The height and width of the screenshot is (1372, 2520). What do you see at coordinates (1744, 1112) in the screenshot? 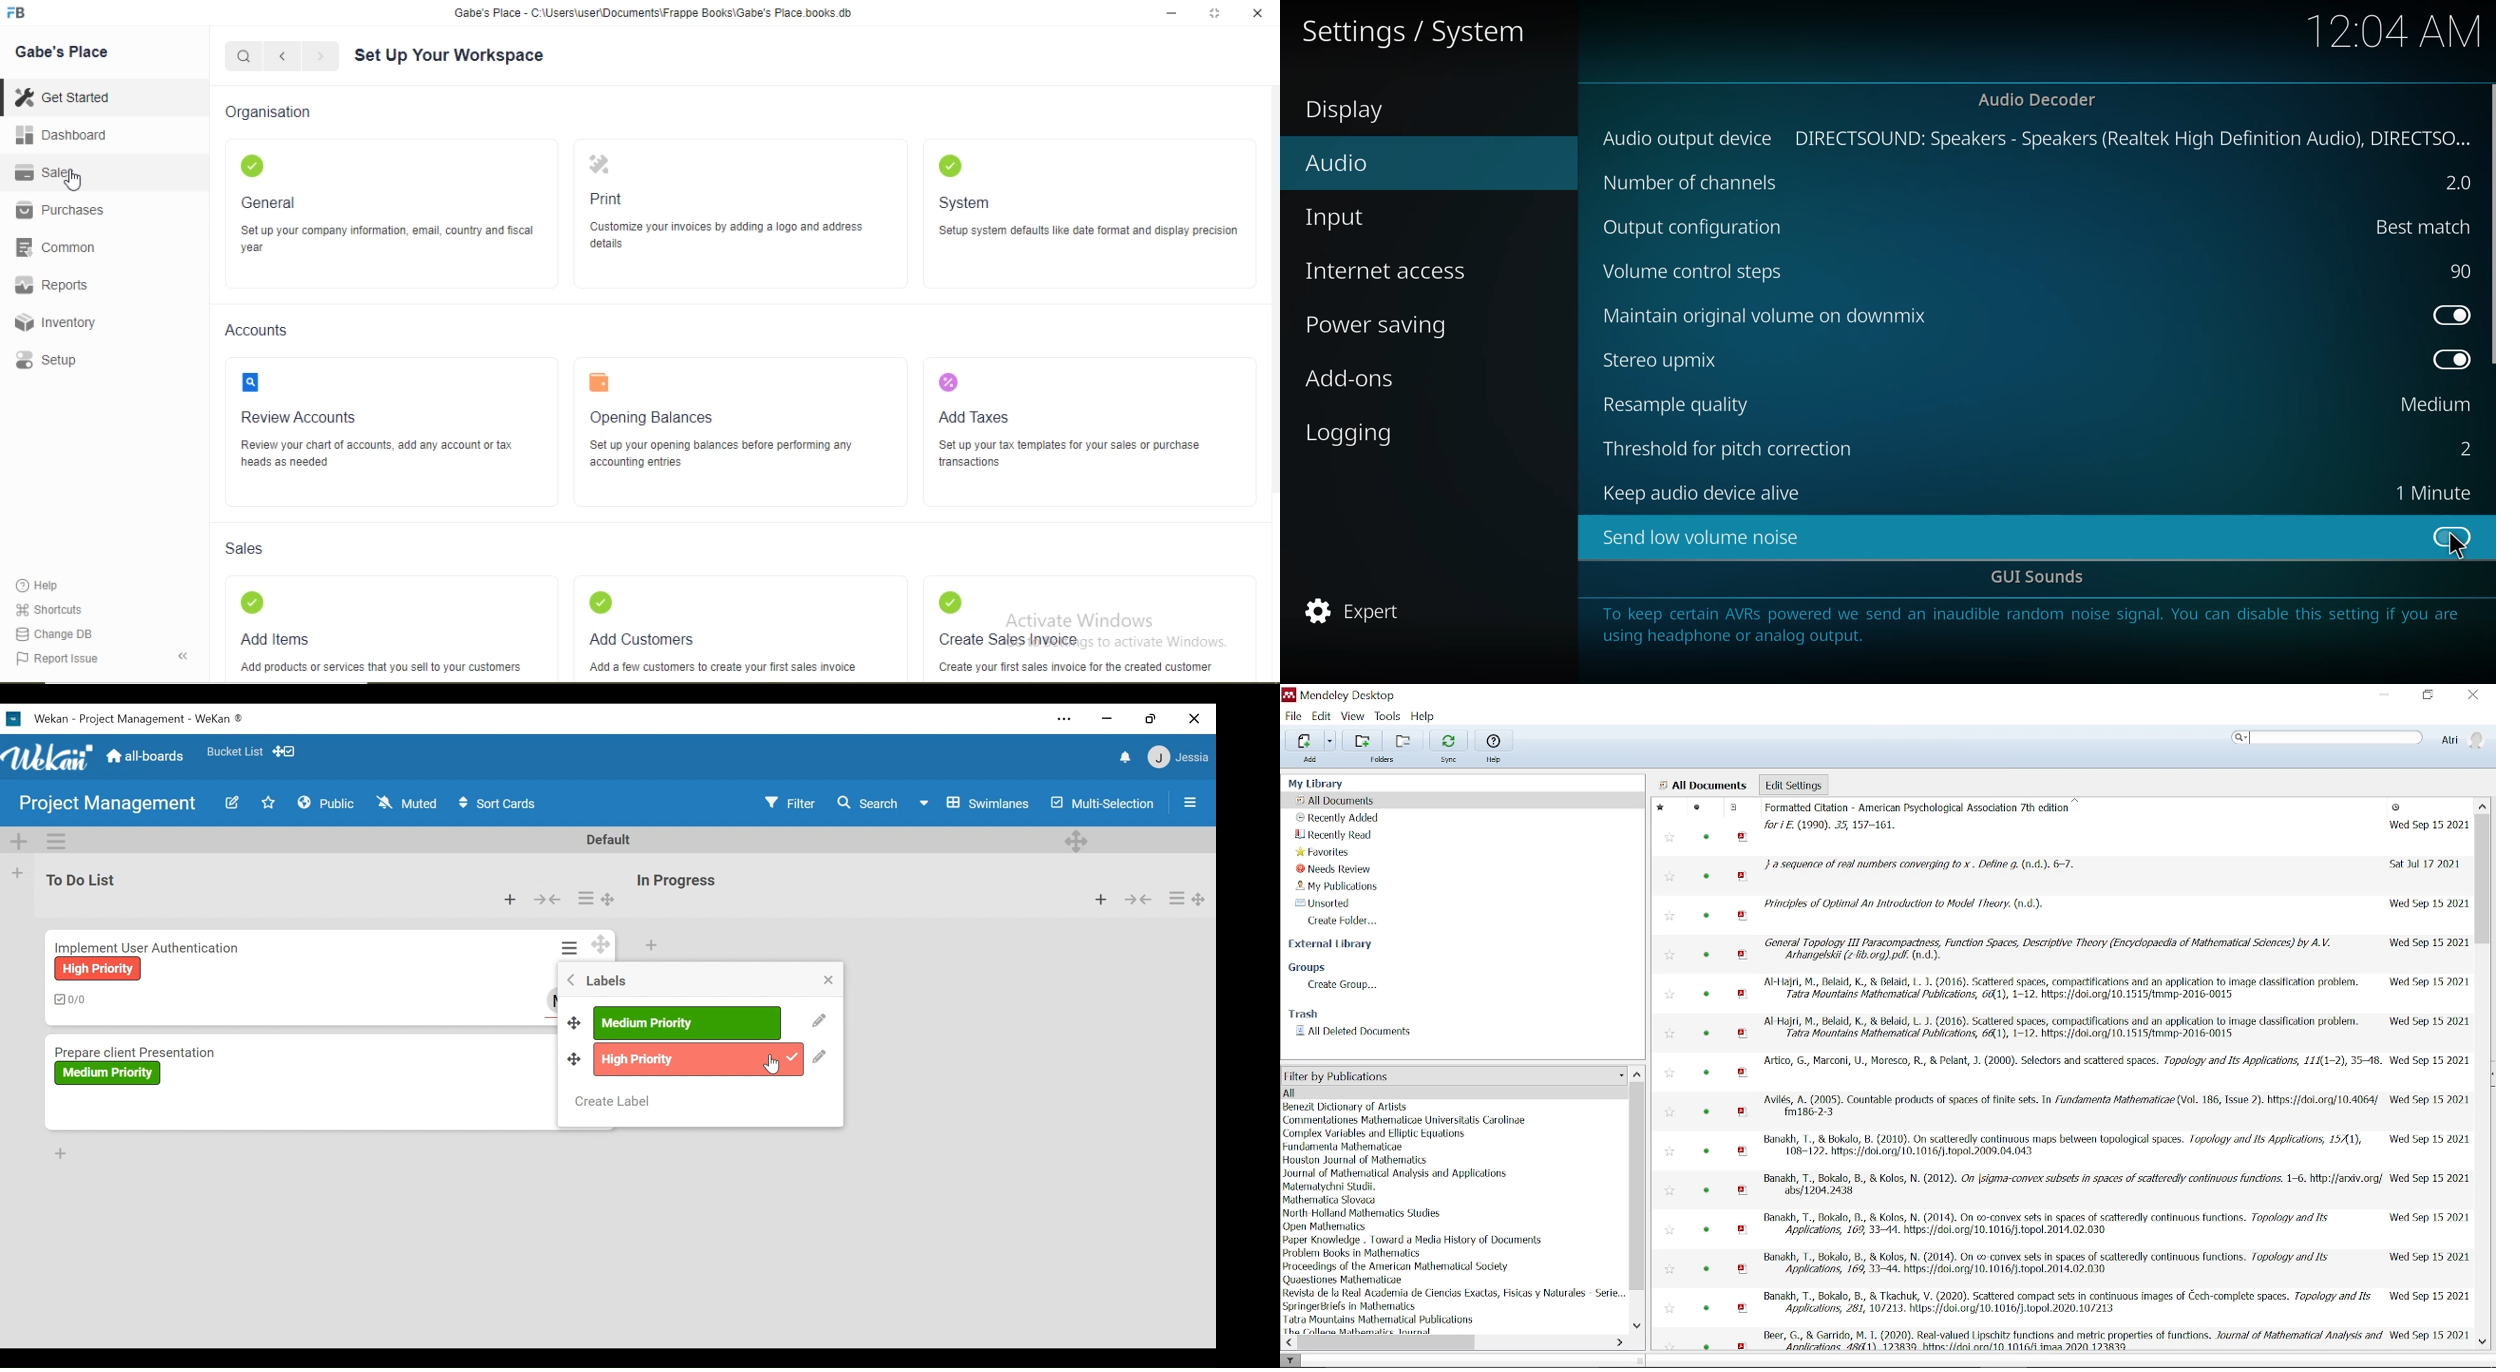
I see `pdf` at bounding box center [1744, 1112].